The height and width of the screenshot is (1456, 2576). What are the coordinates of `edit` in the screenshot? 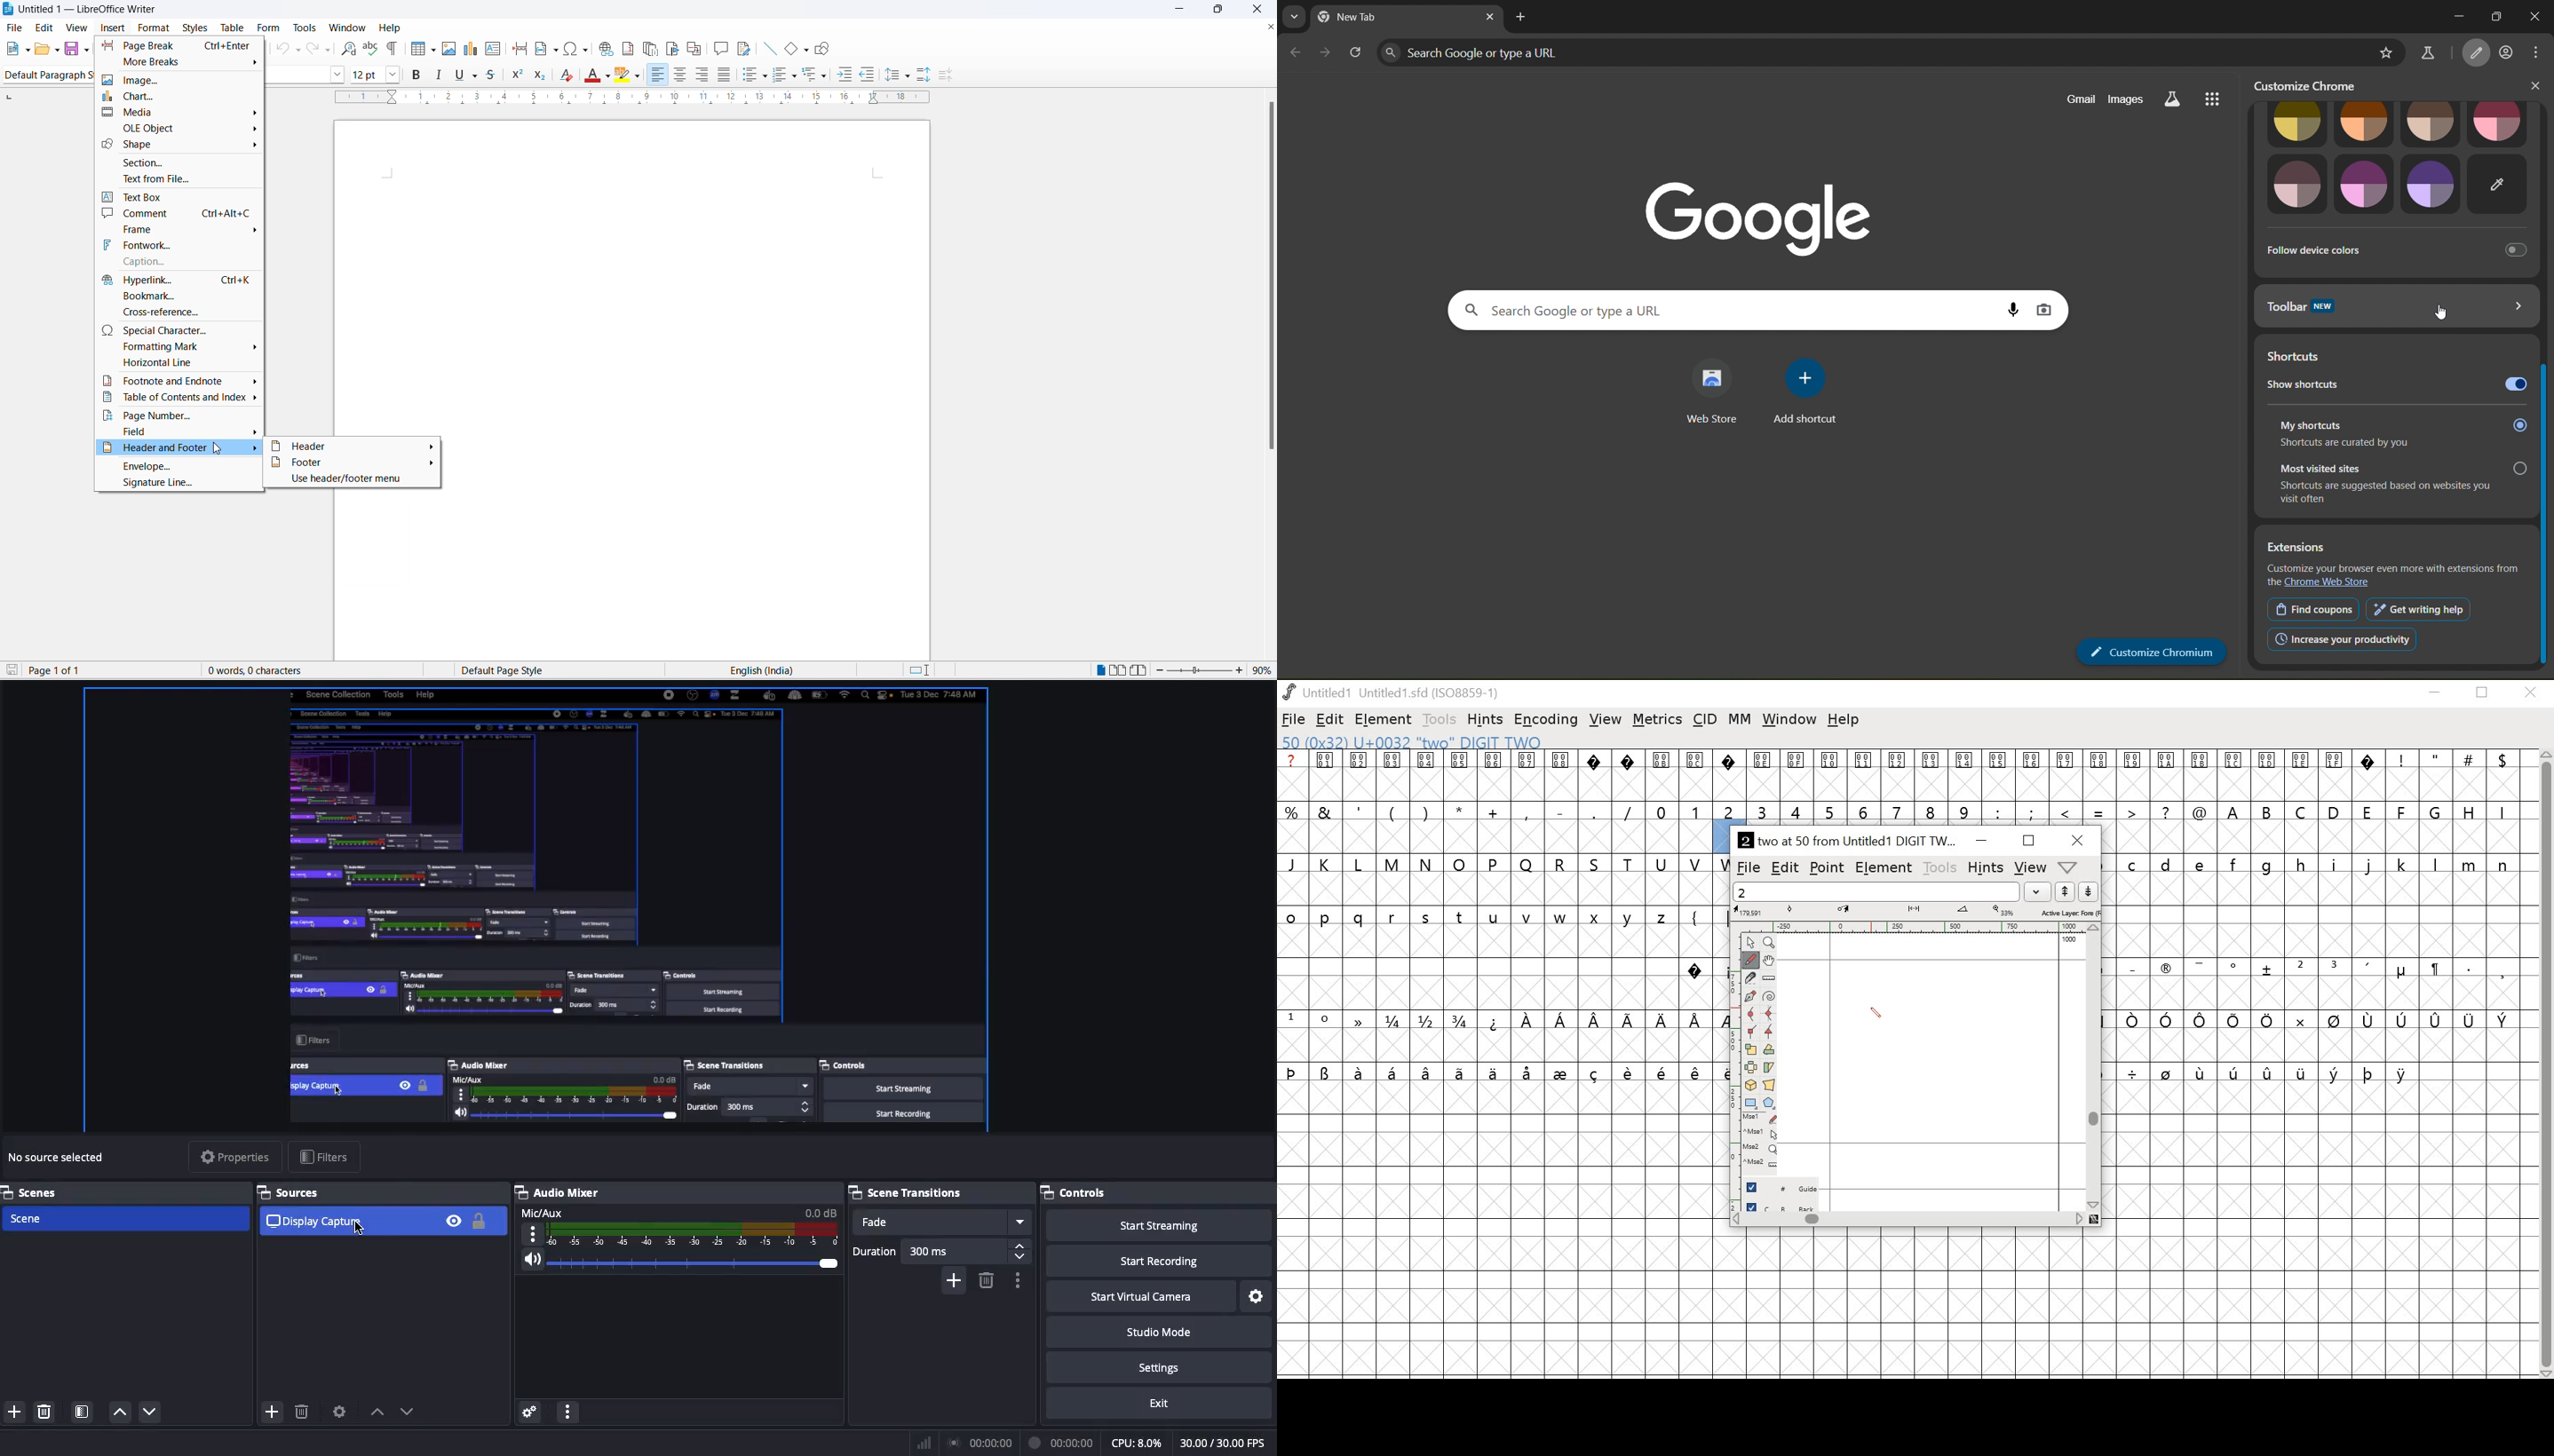 It's located at (1331, 721).